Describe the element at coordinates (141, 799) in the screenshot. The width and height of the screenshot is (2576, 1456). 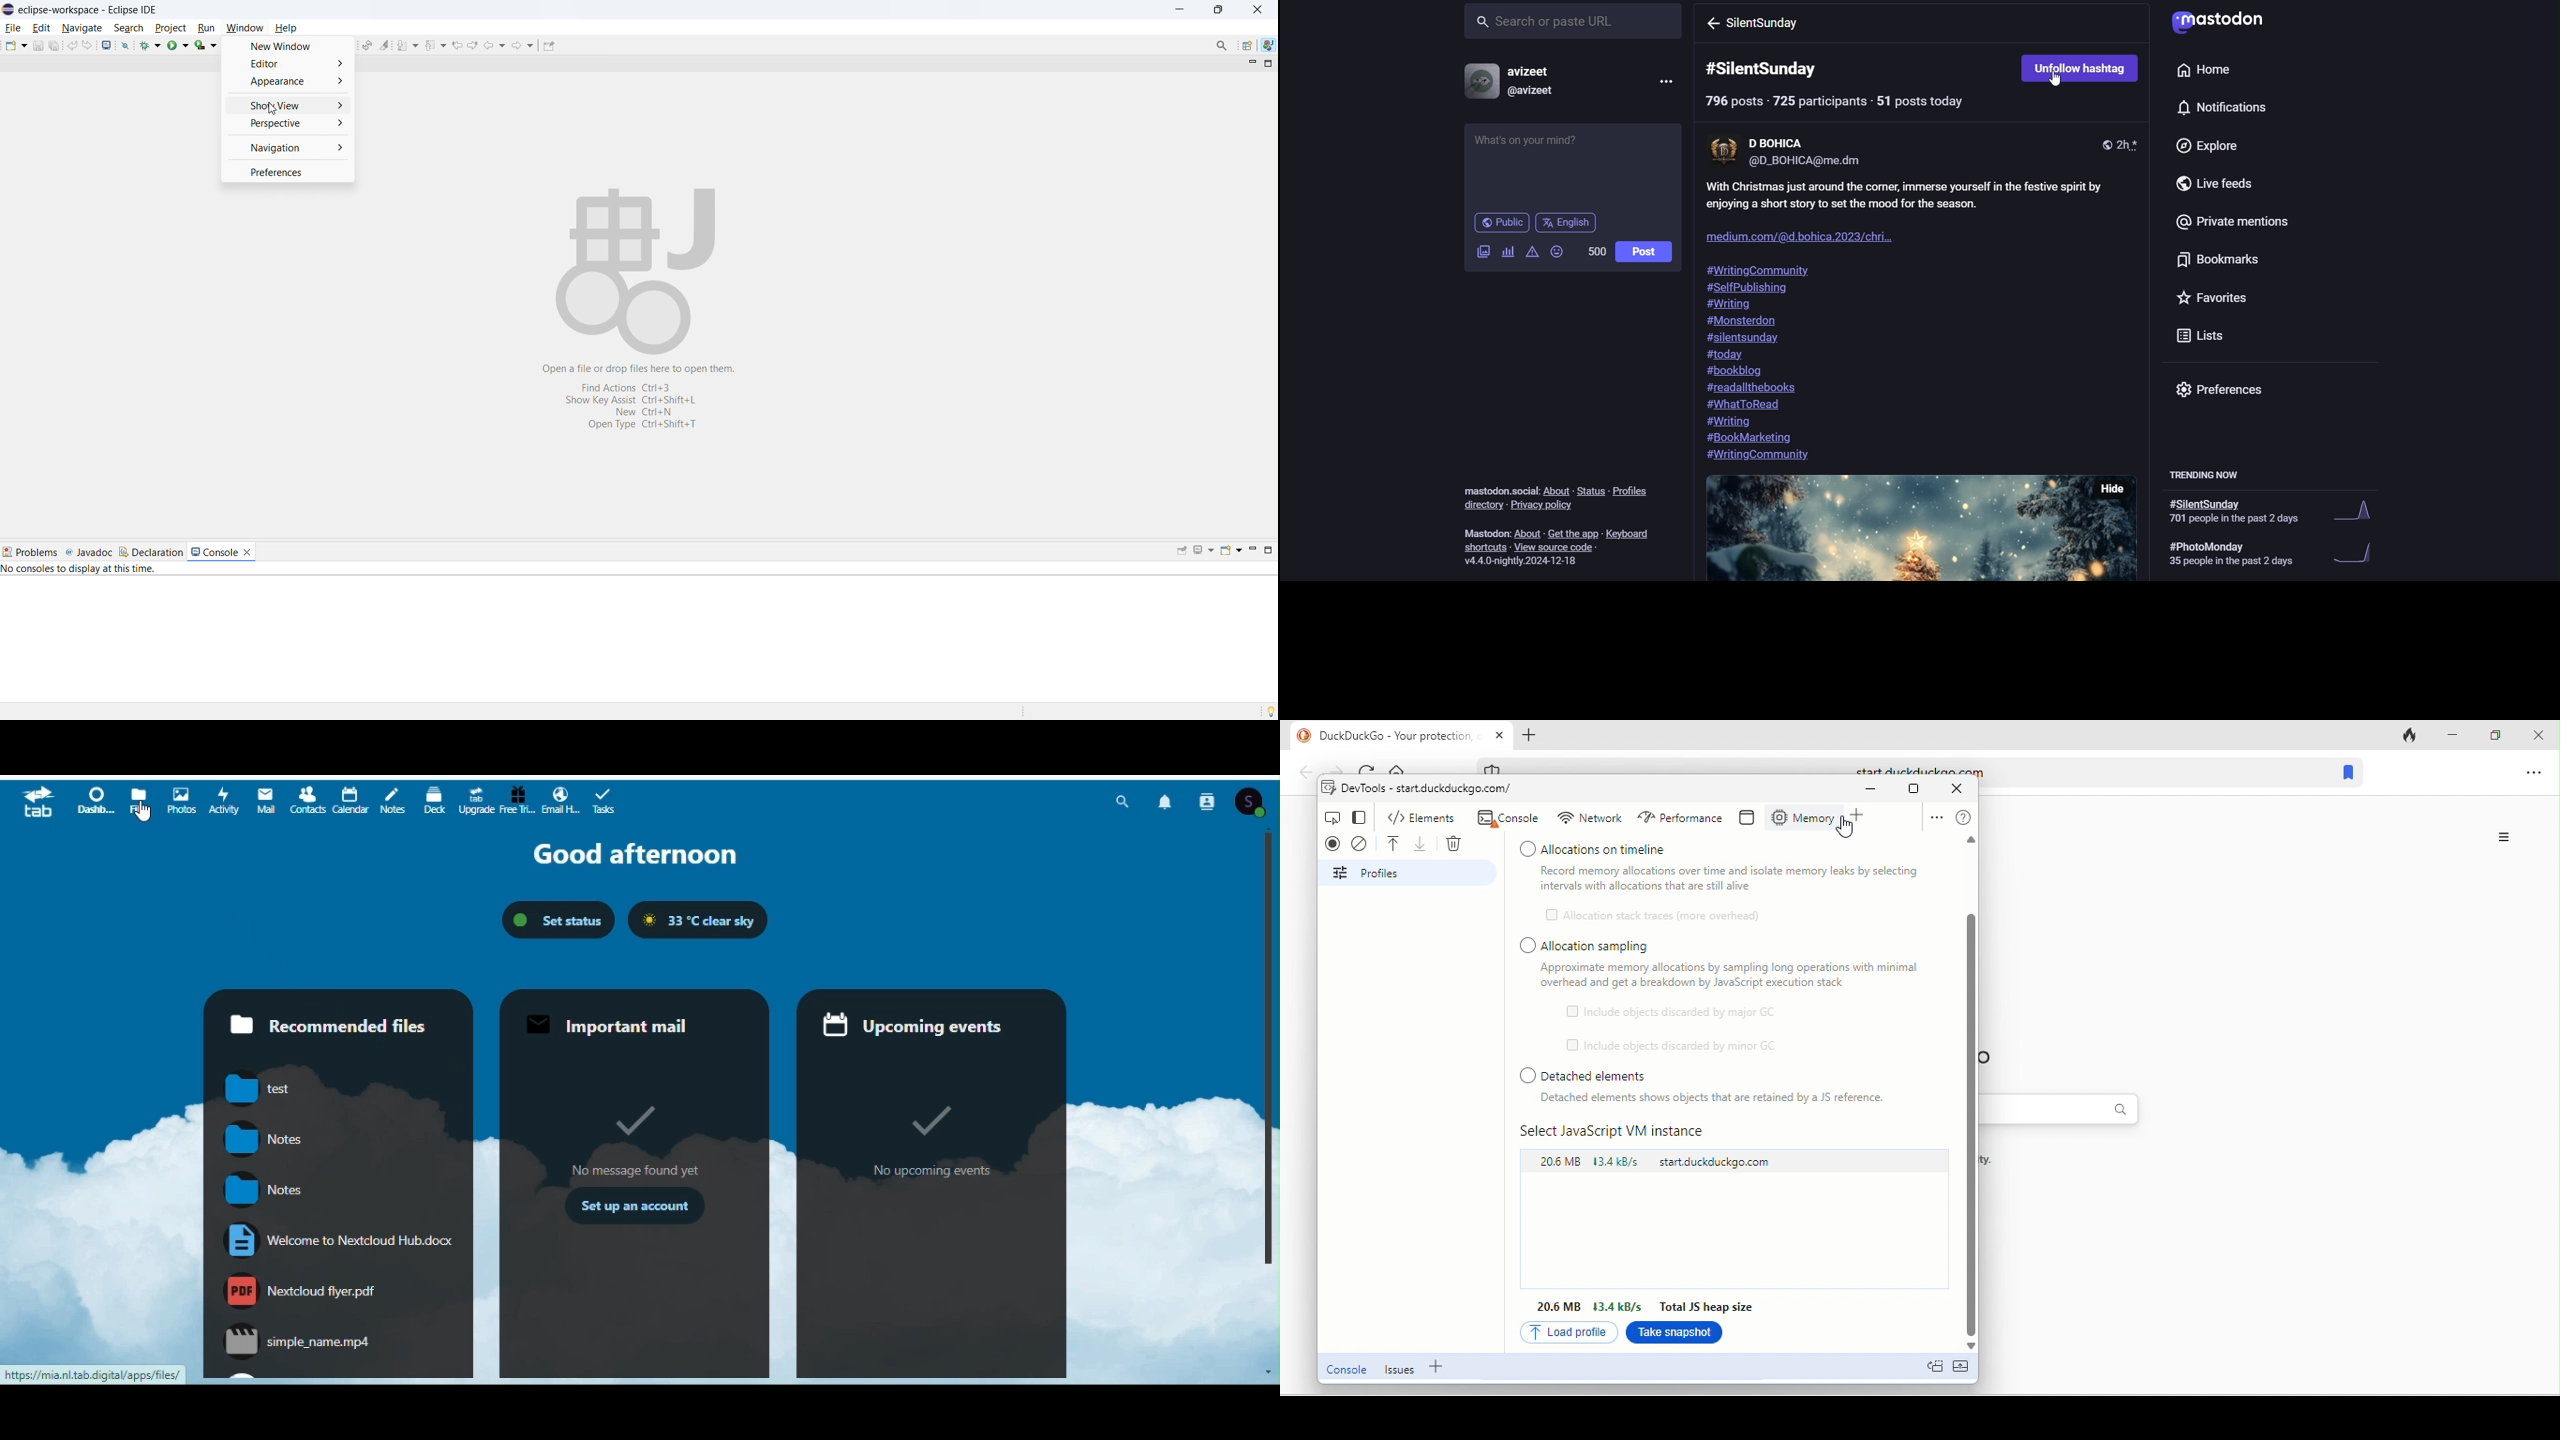
I see `Files` at that location.